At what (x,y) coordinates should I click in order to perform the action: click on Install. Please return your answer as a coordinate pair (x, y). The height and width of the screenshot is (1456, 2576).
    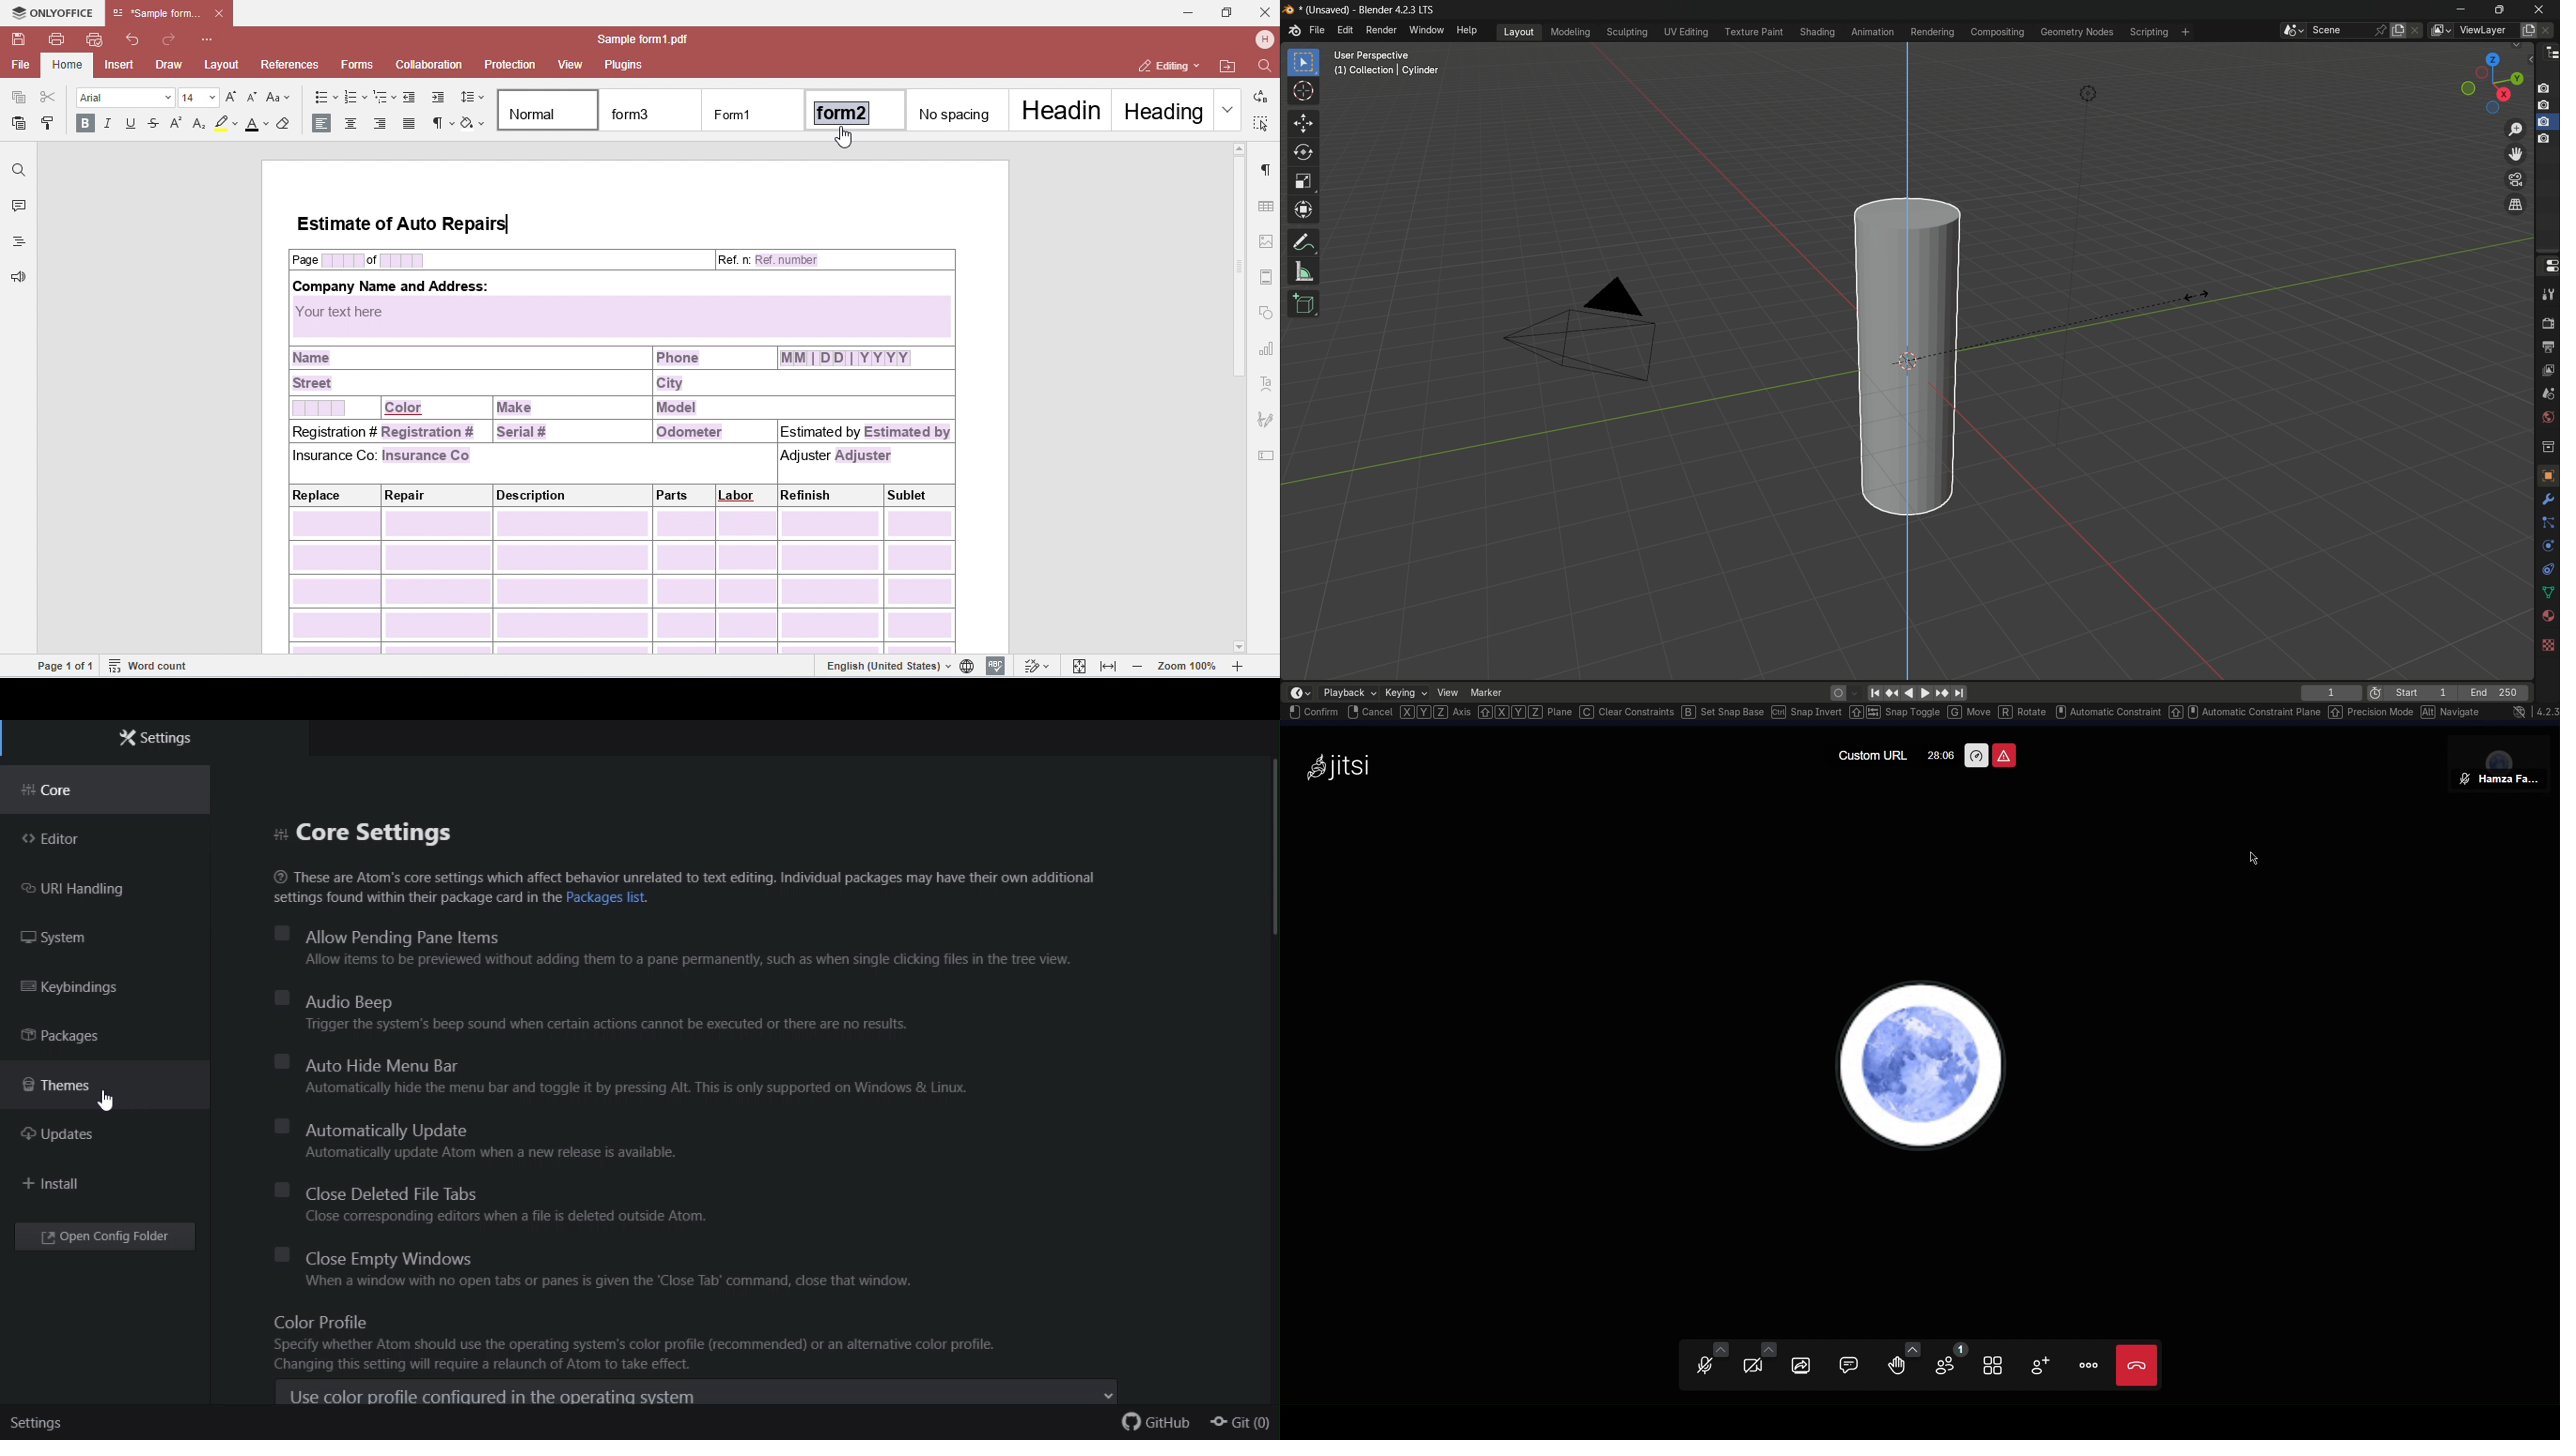
    Looking at the image, I should click on (56, 1184).